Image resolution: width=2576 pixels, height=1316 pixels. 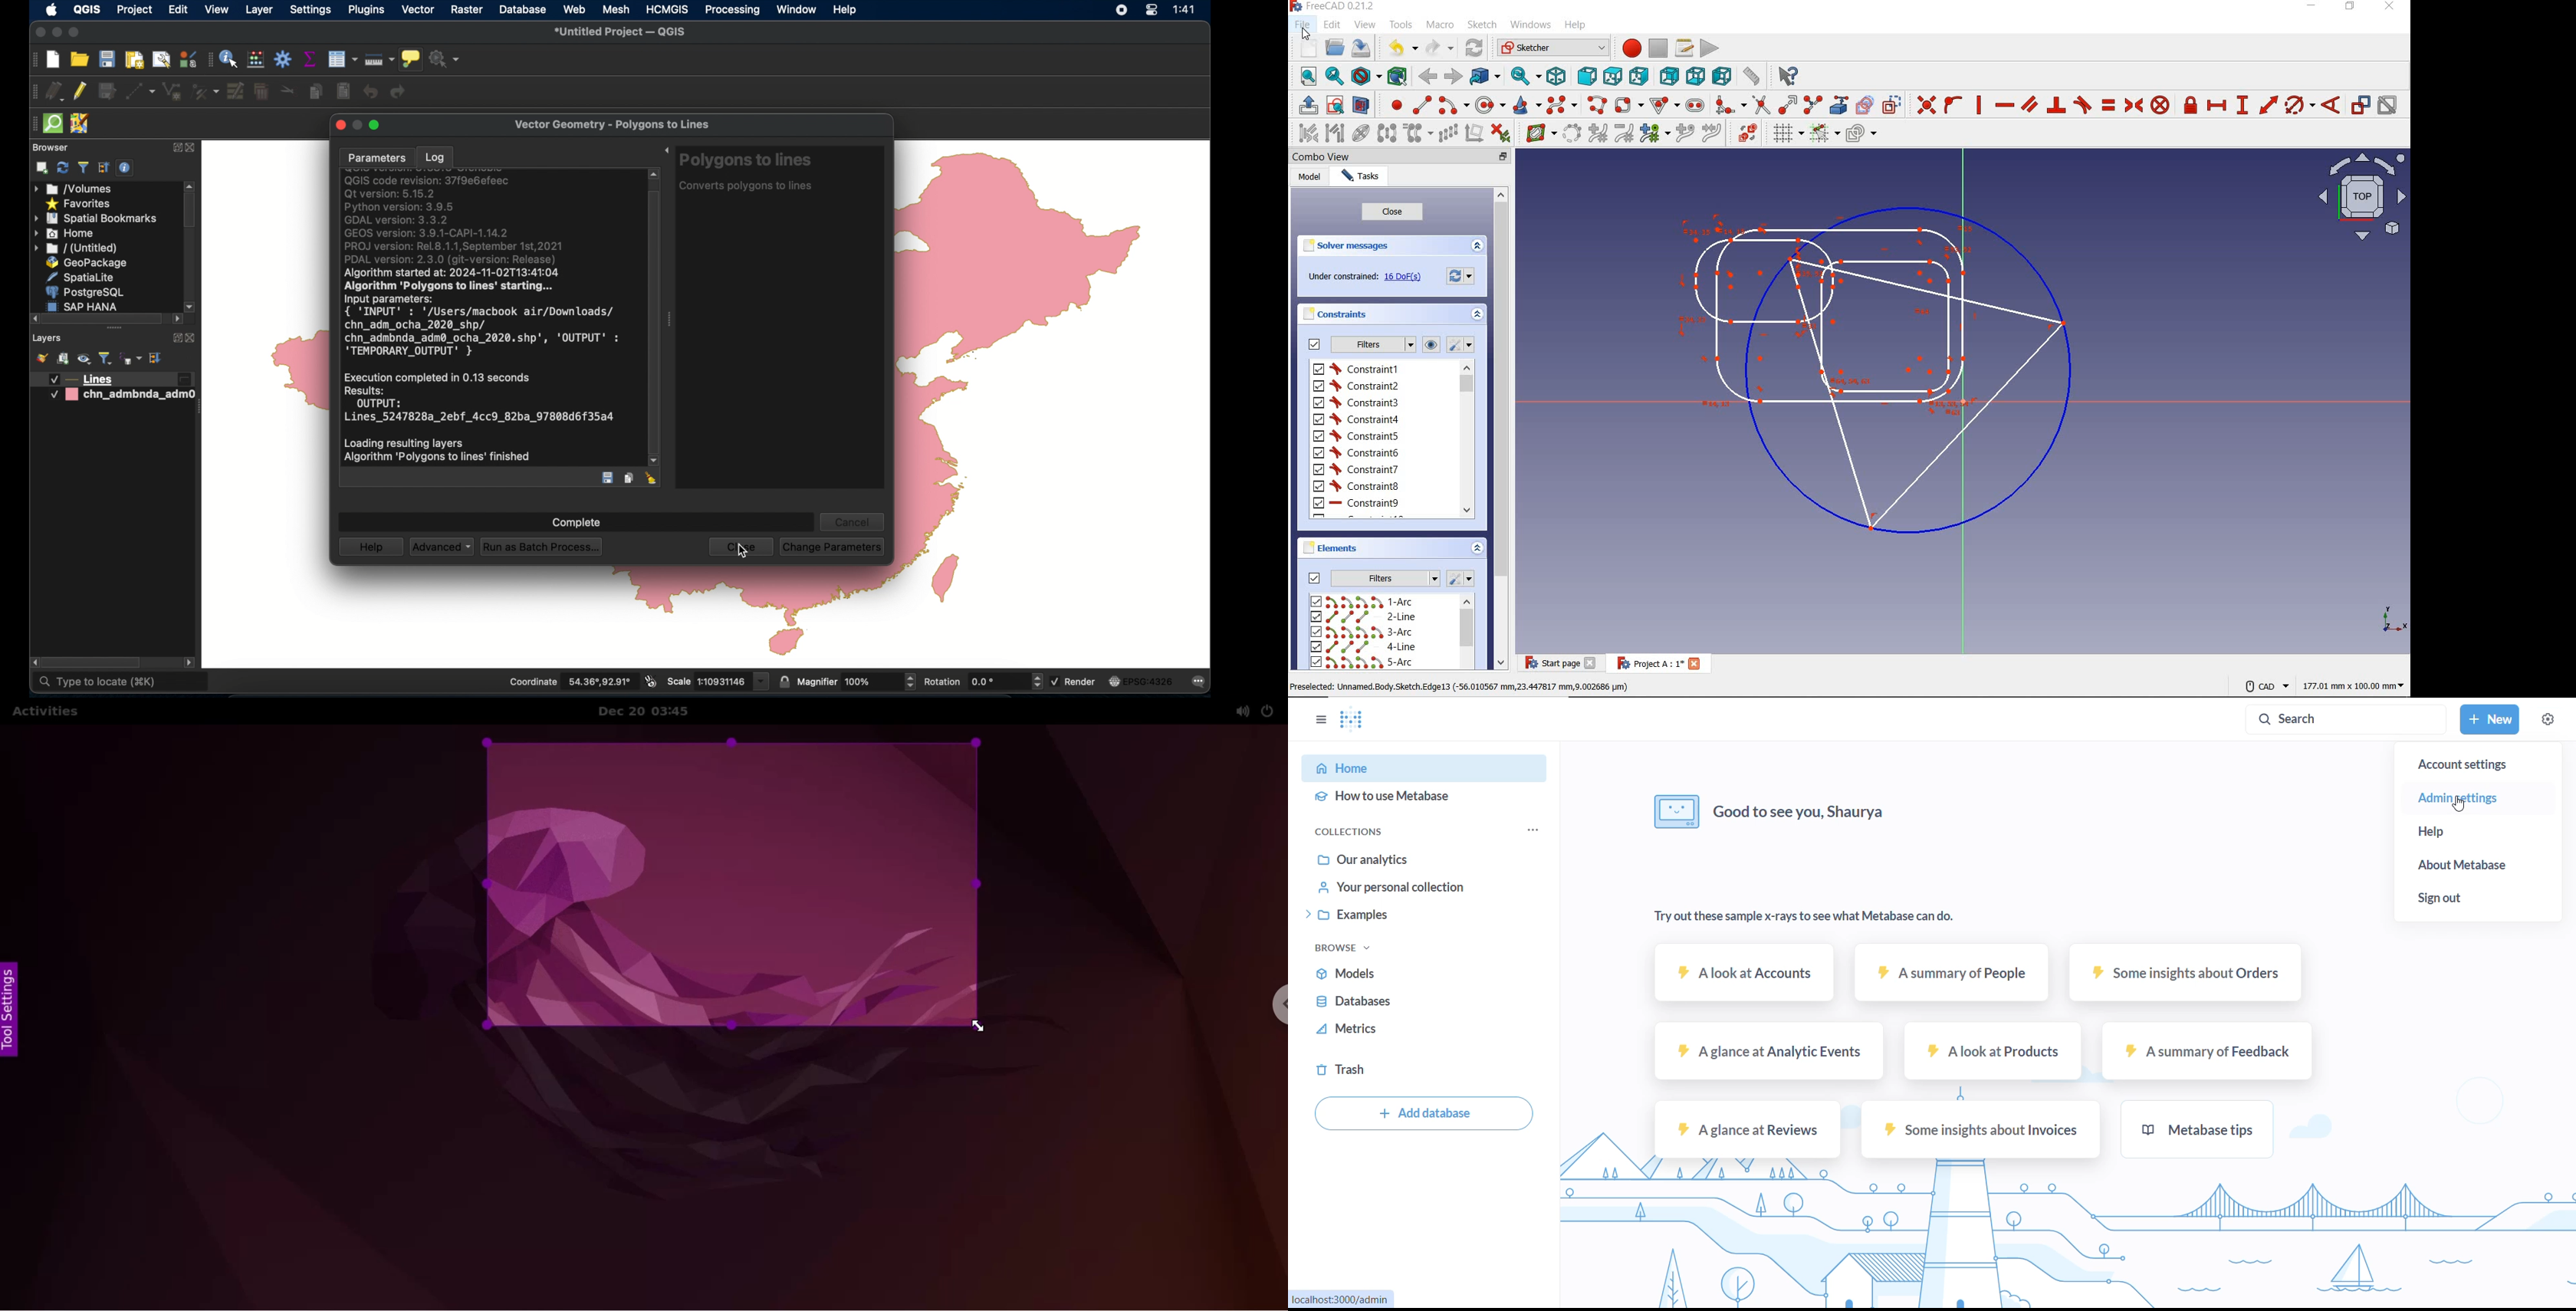 What do you see at coordinates (755, 174) in the screenshot?
I see `polygons to lines tool info` at bounding box center [755, 174].